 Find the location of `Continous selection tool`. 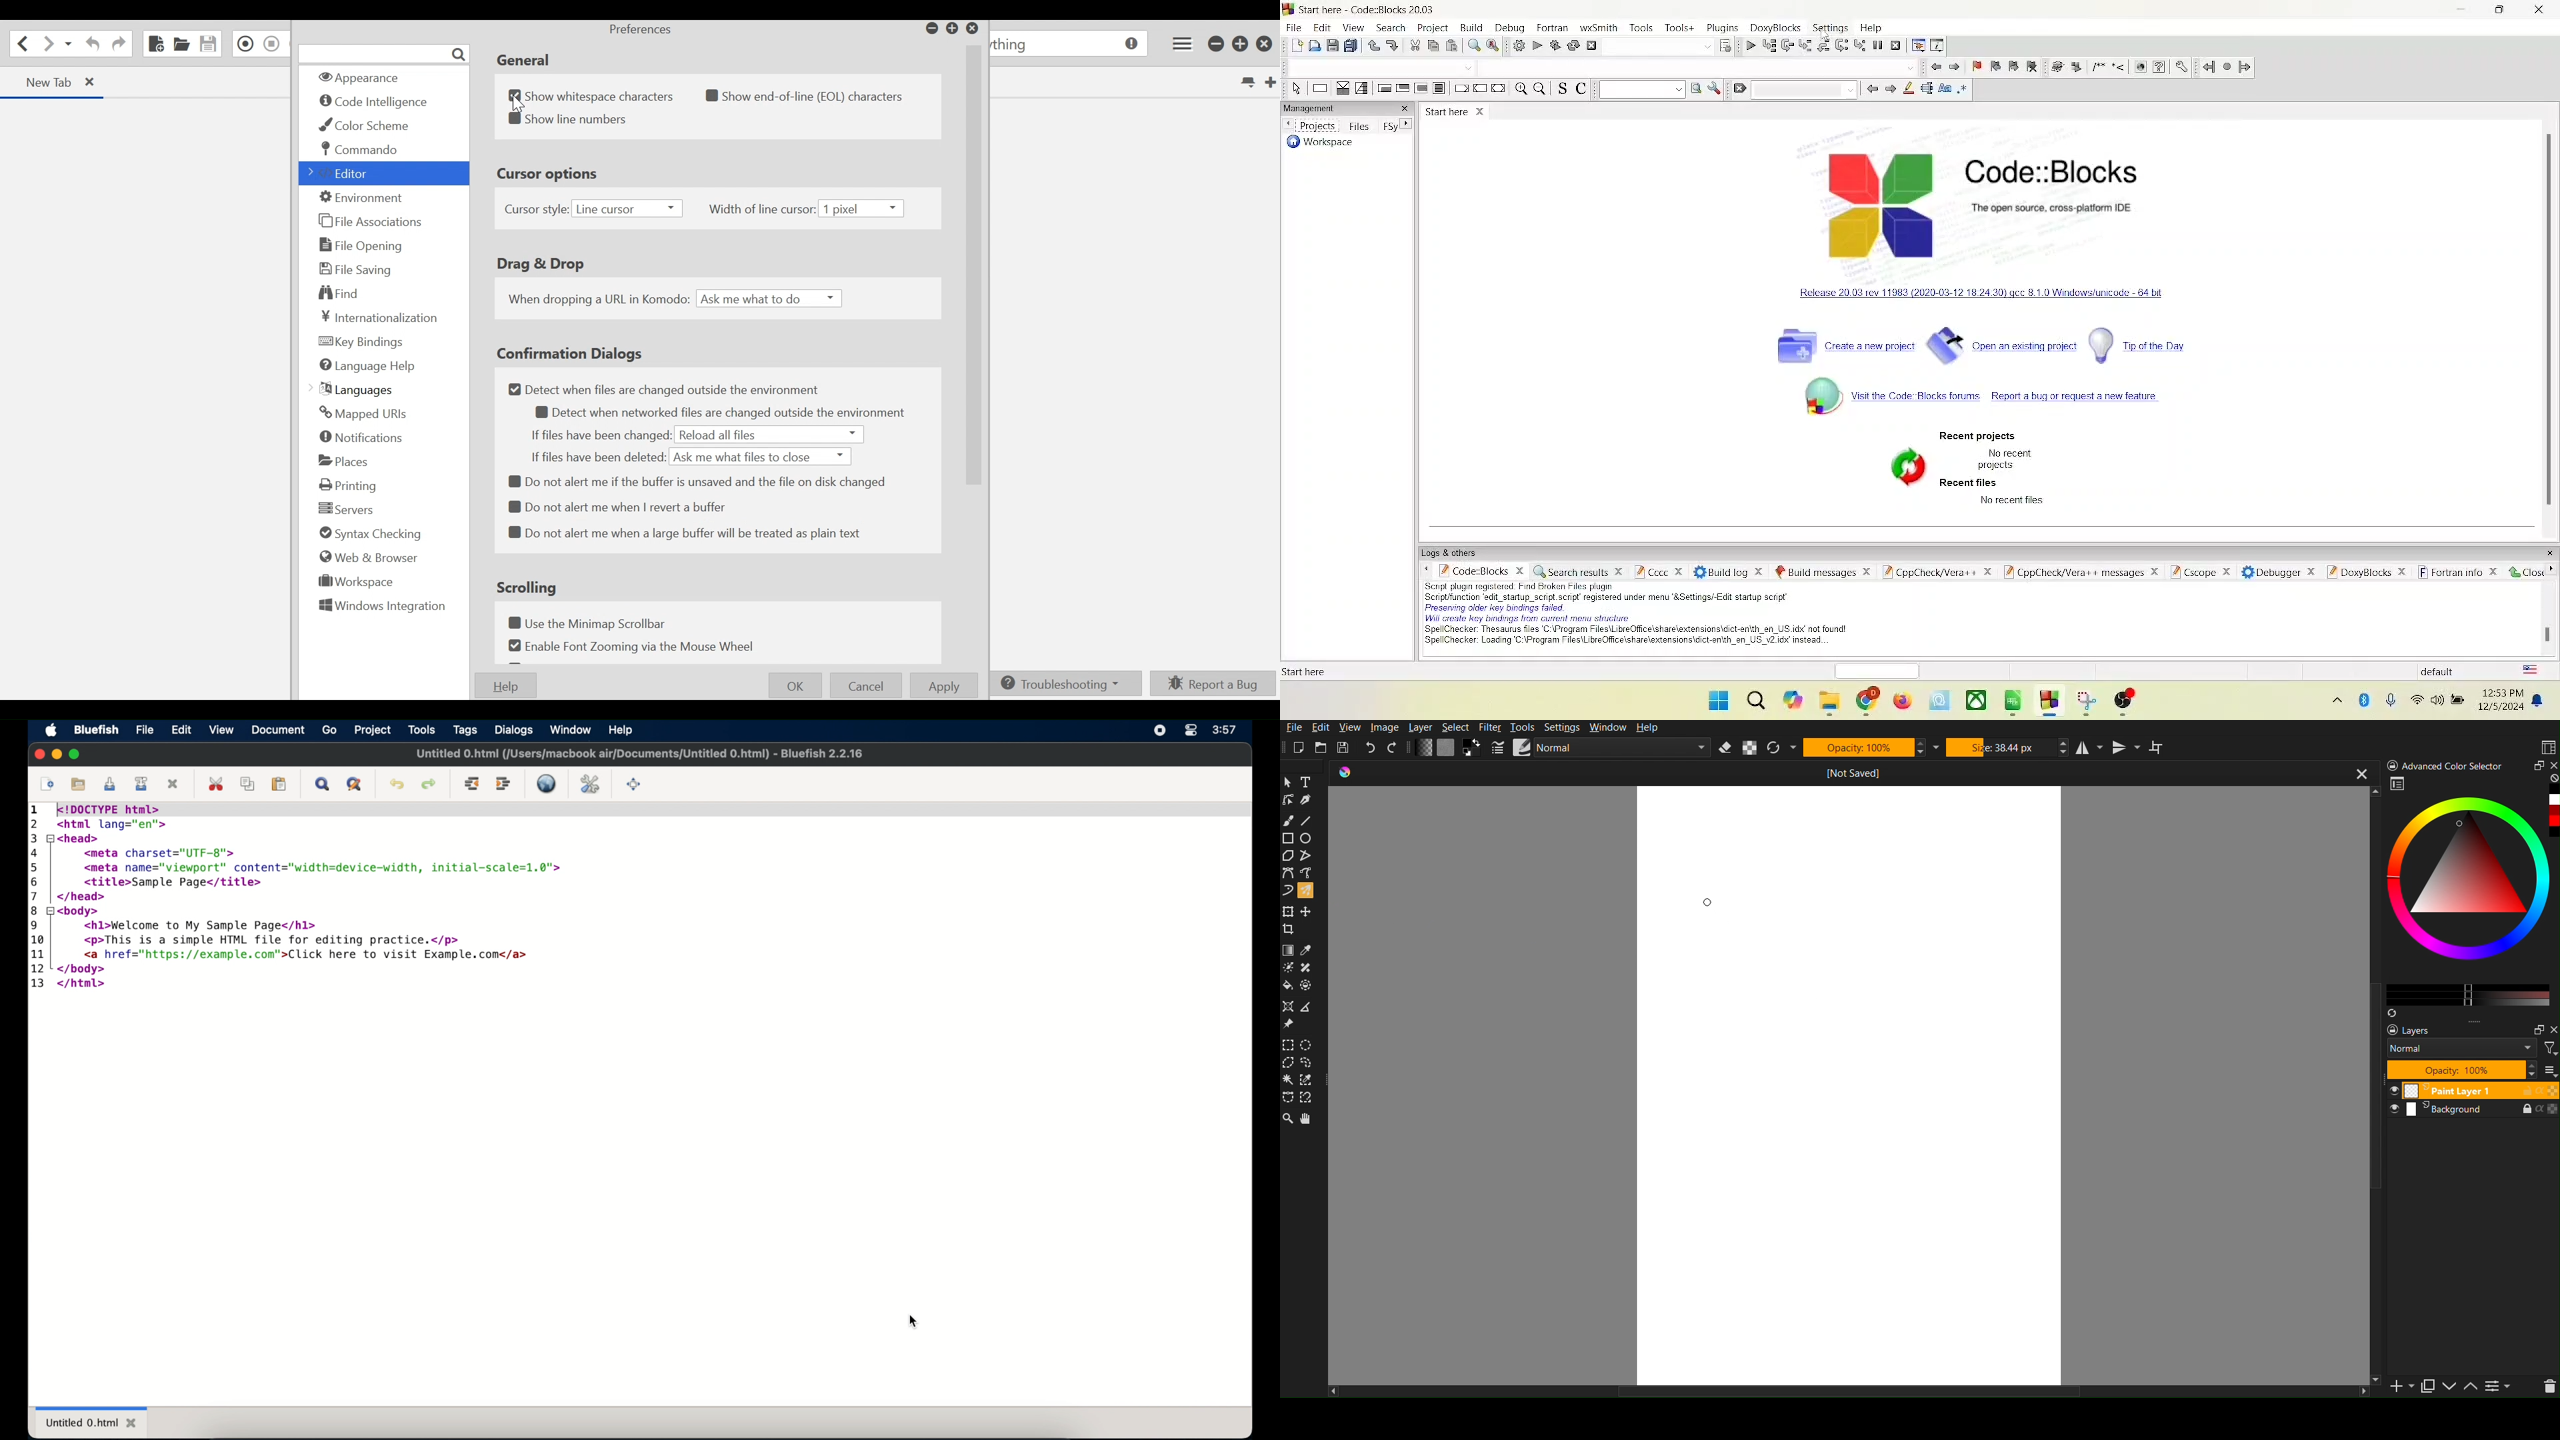

Continous selection tool is located at coordinates (1289, 1080).